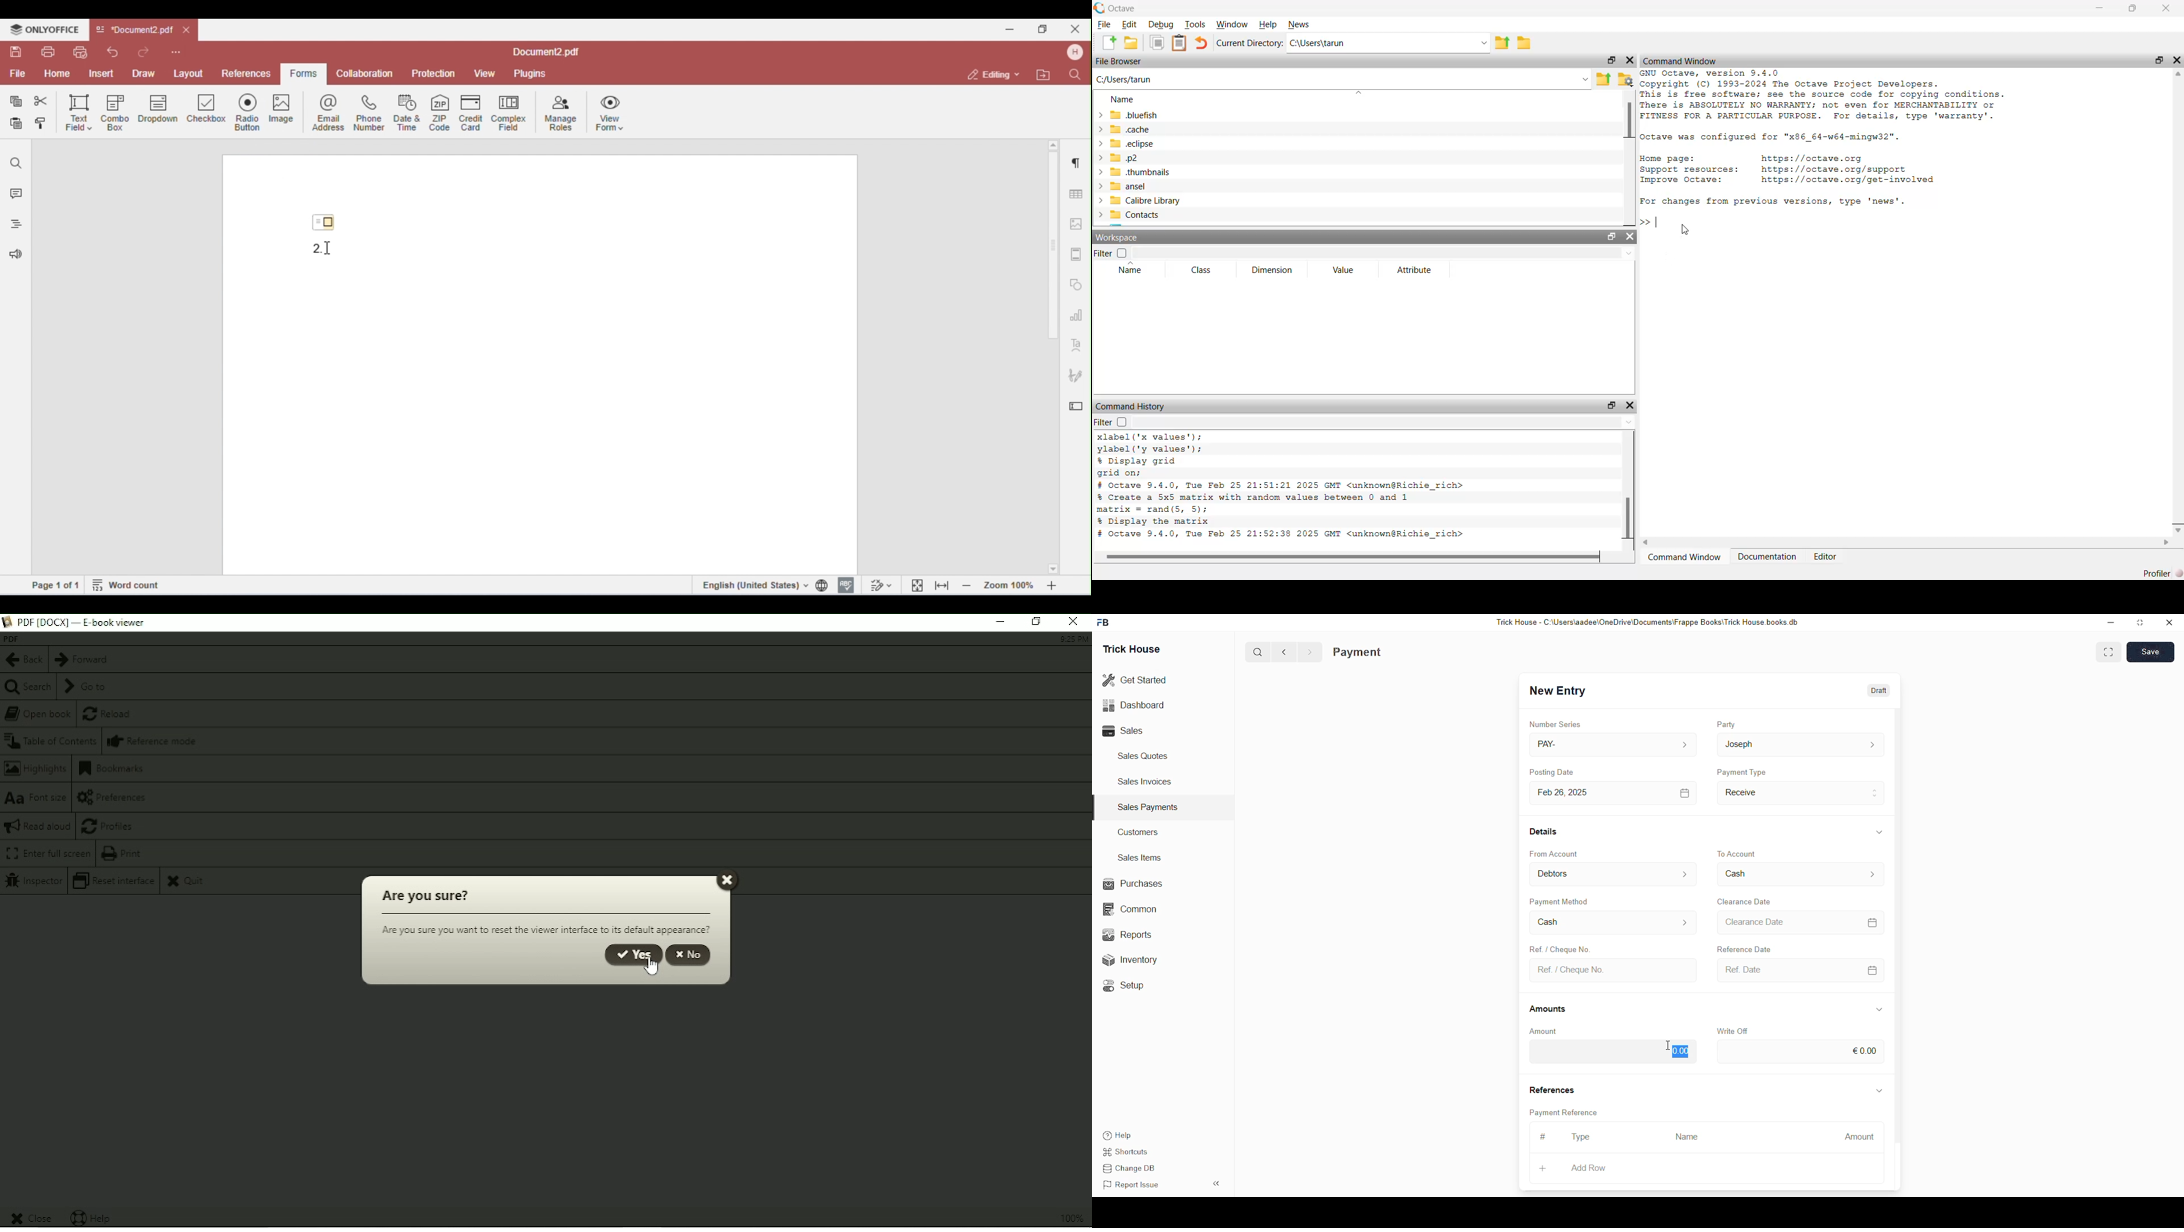  What do you see at coordinates (1726, 724) in the screenshot?
I see `Party` at bounding box center [1726, 724].